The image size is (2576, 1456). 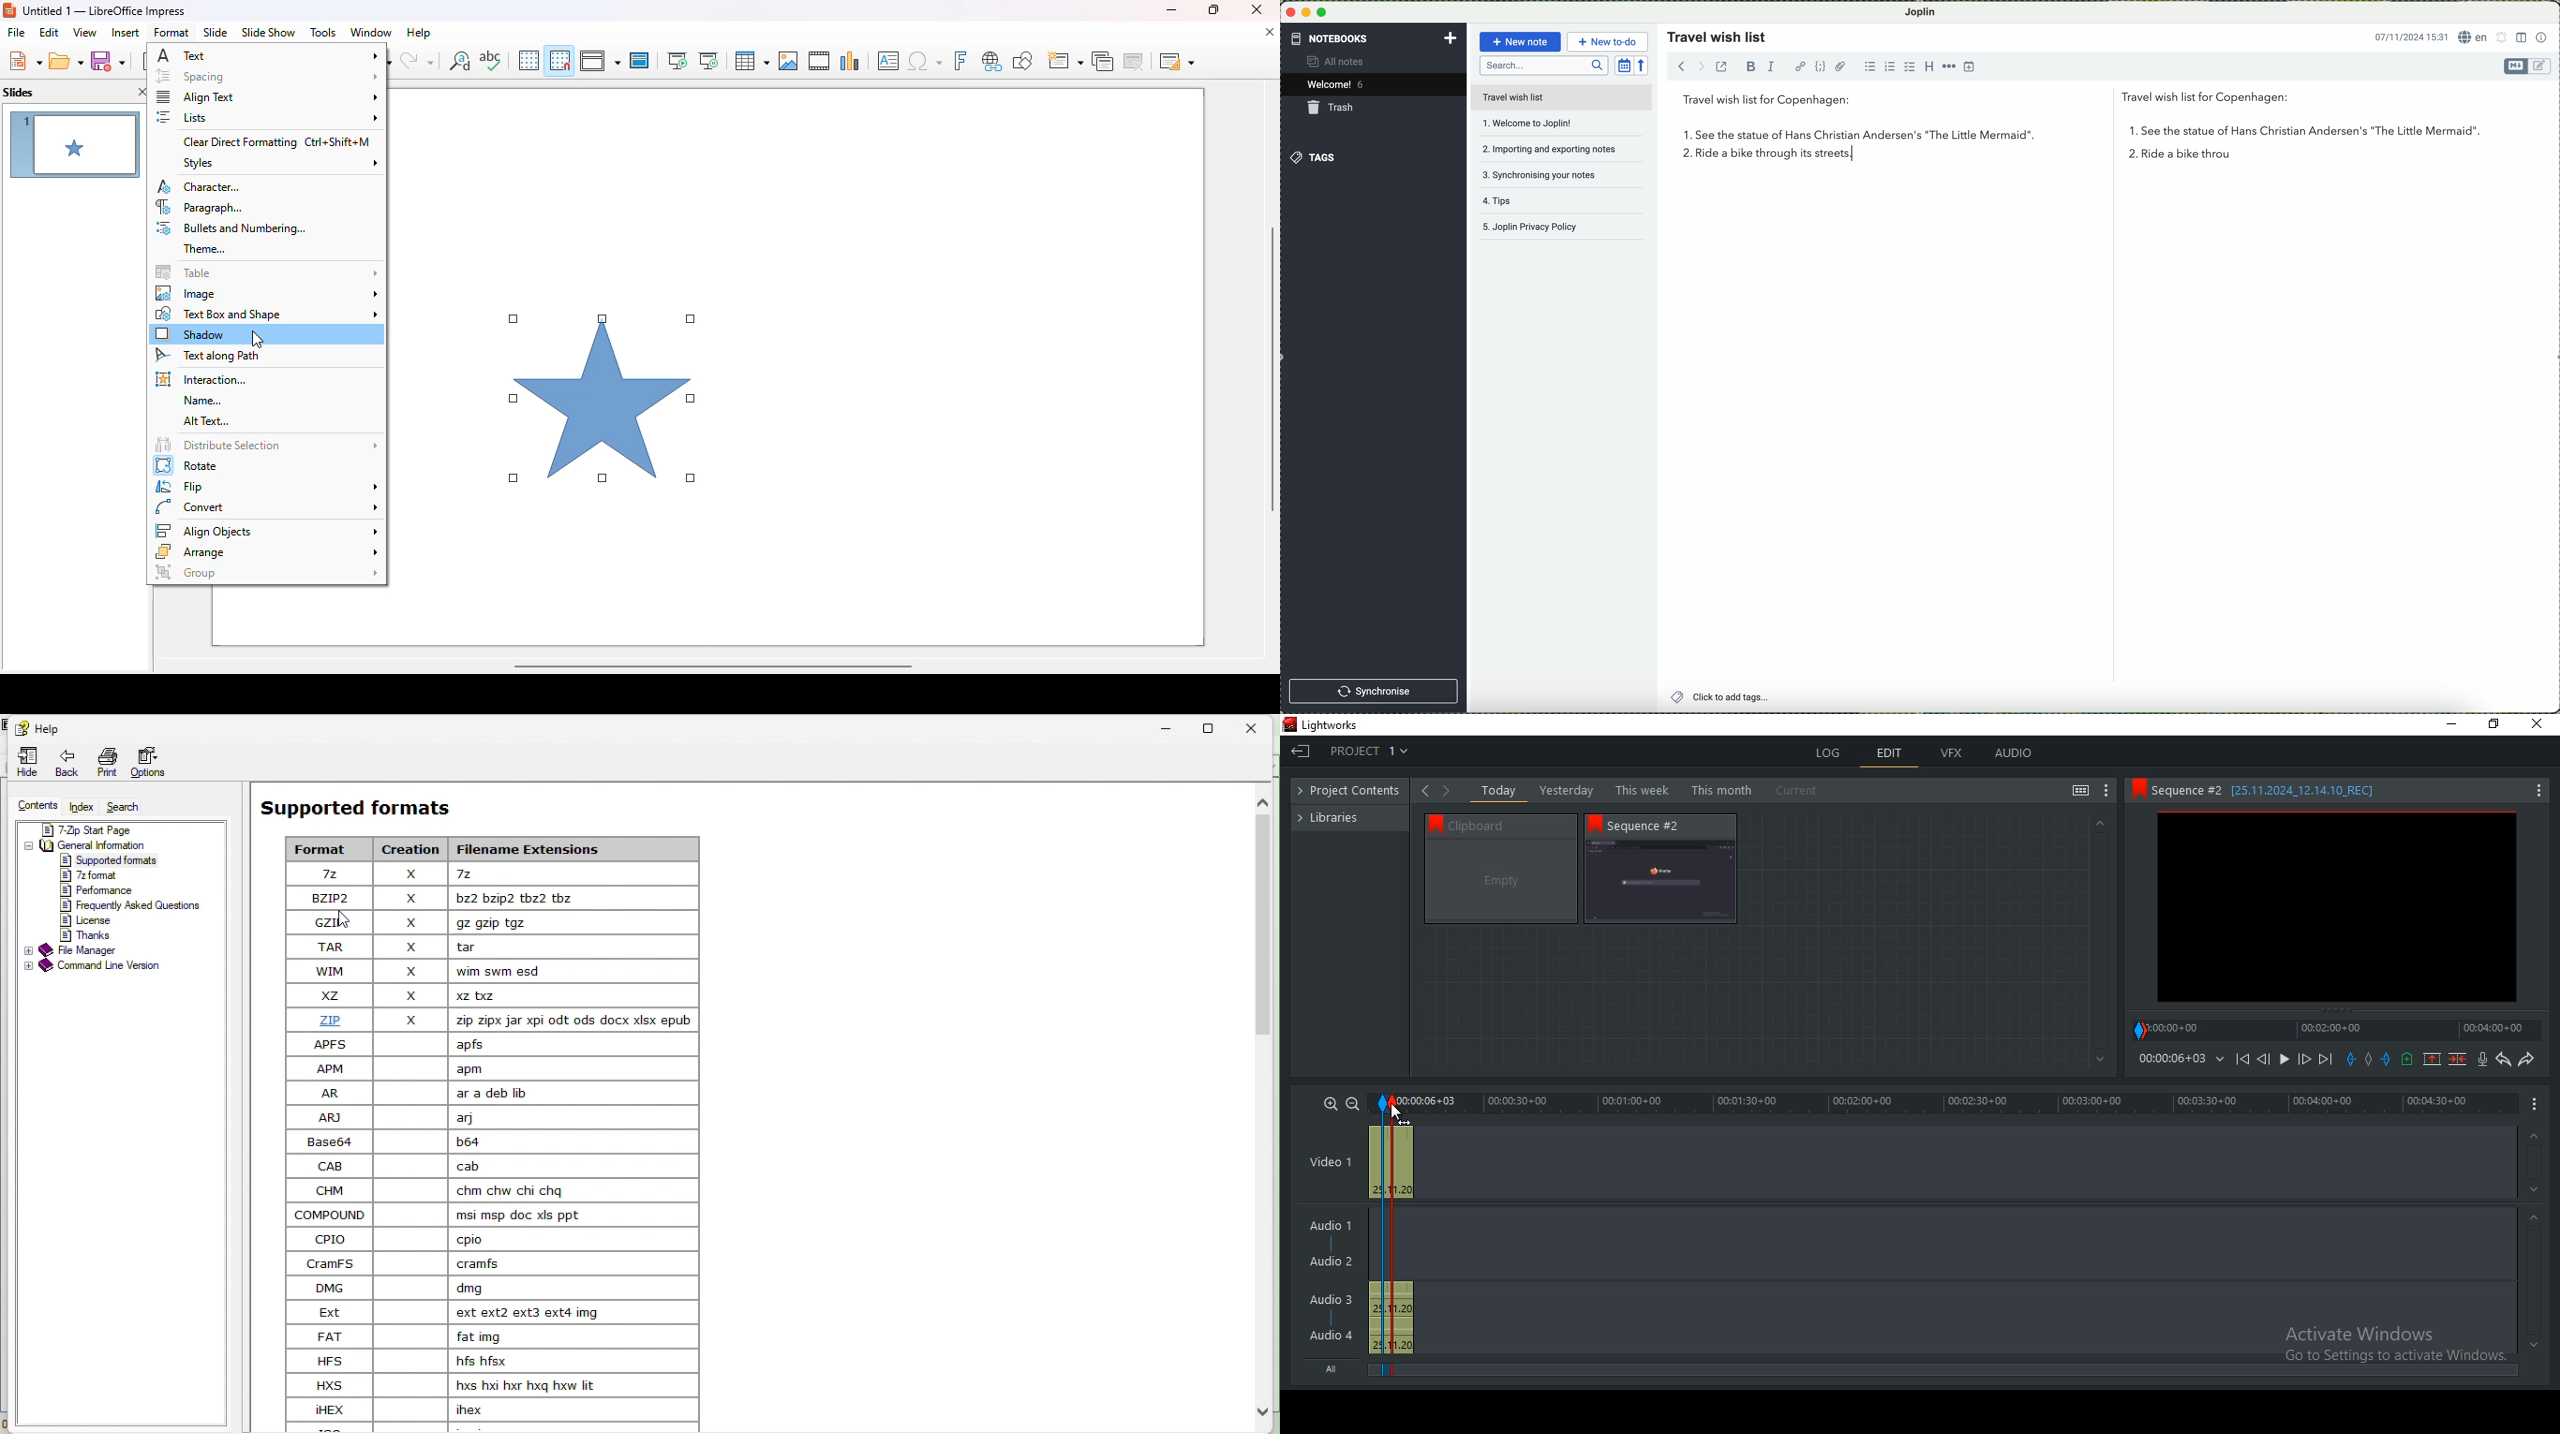 What do you see at coordinates (2106, 791) in the screenshot?
I see `show settings menu` at bounding box center [2106, 791].